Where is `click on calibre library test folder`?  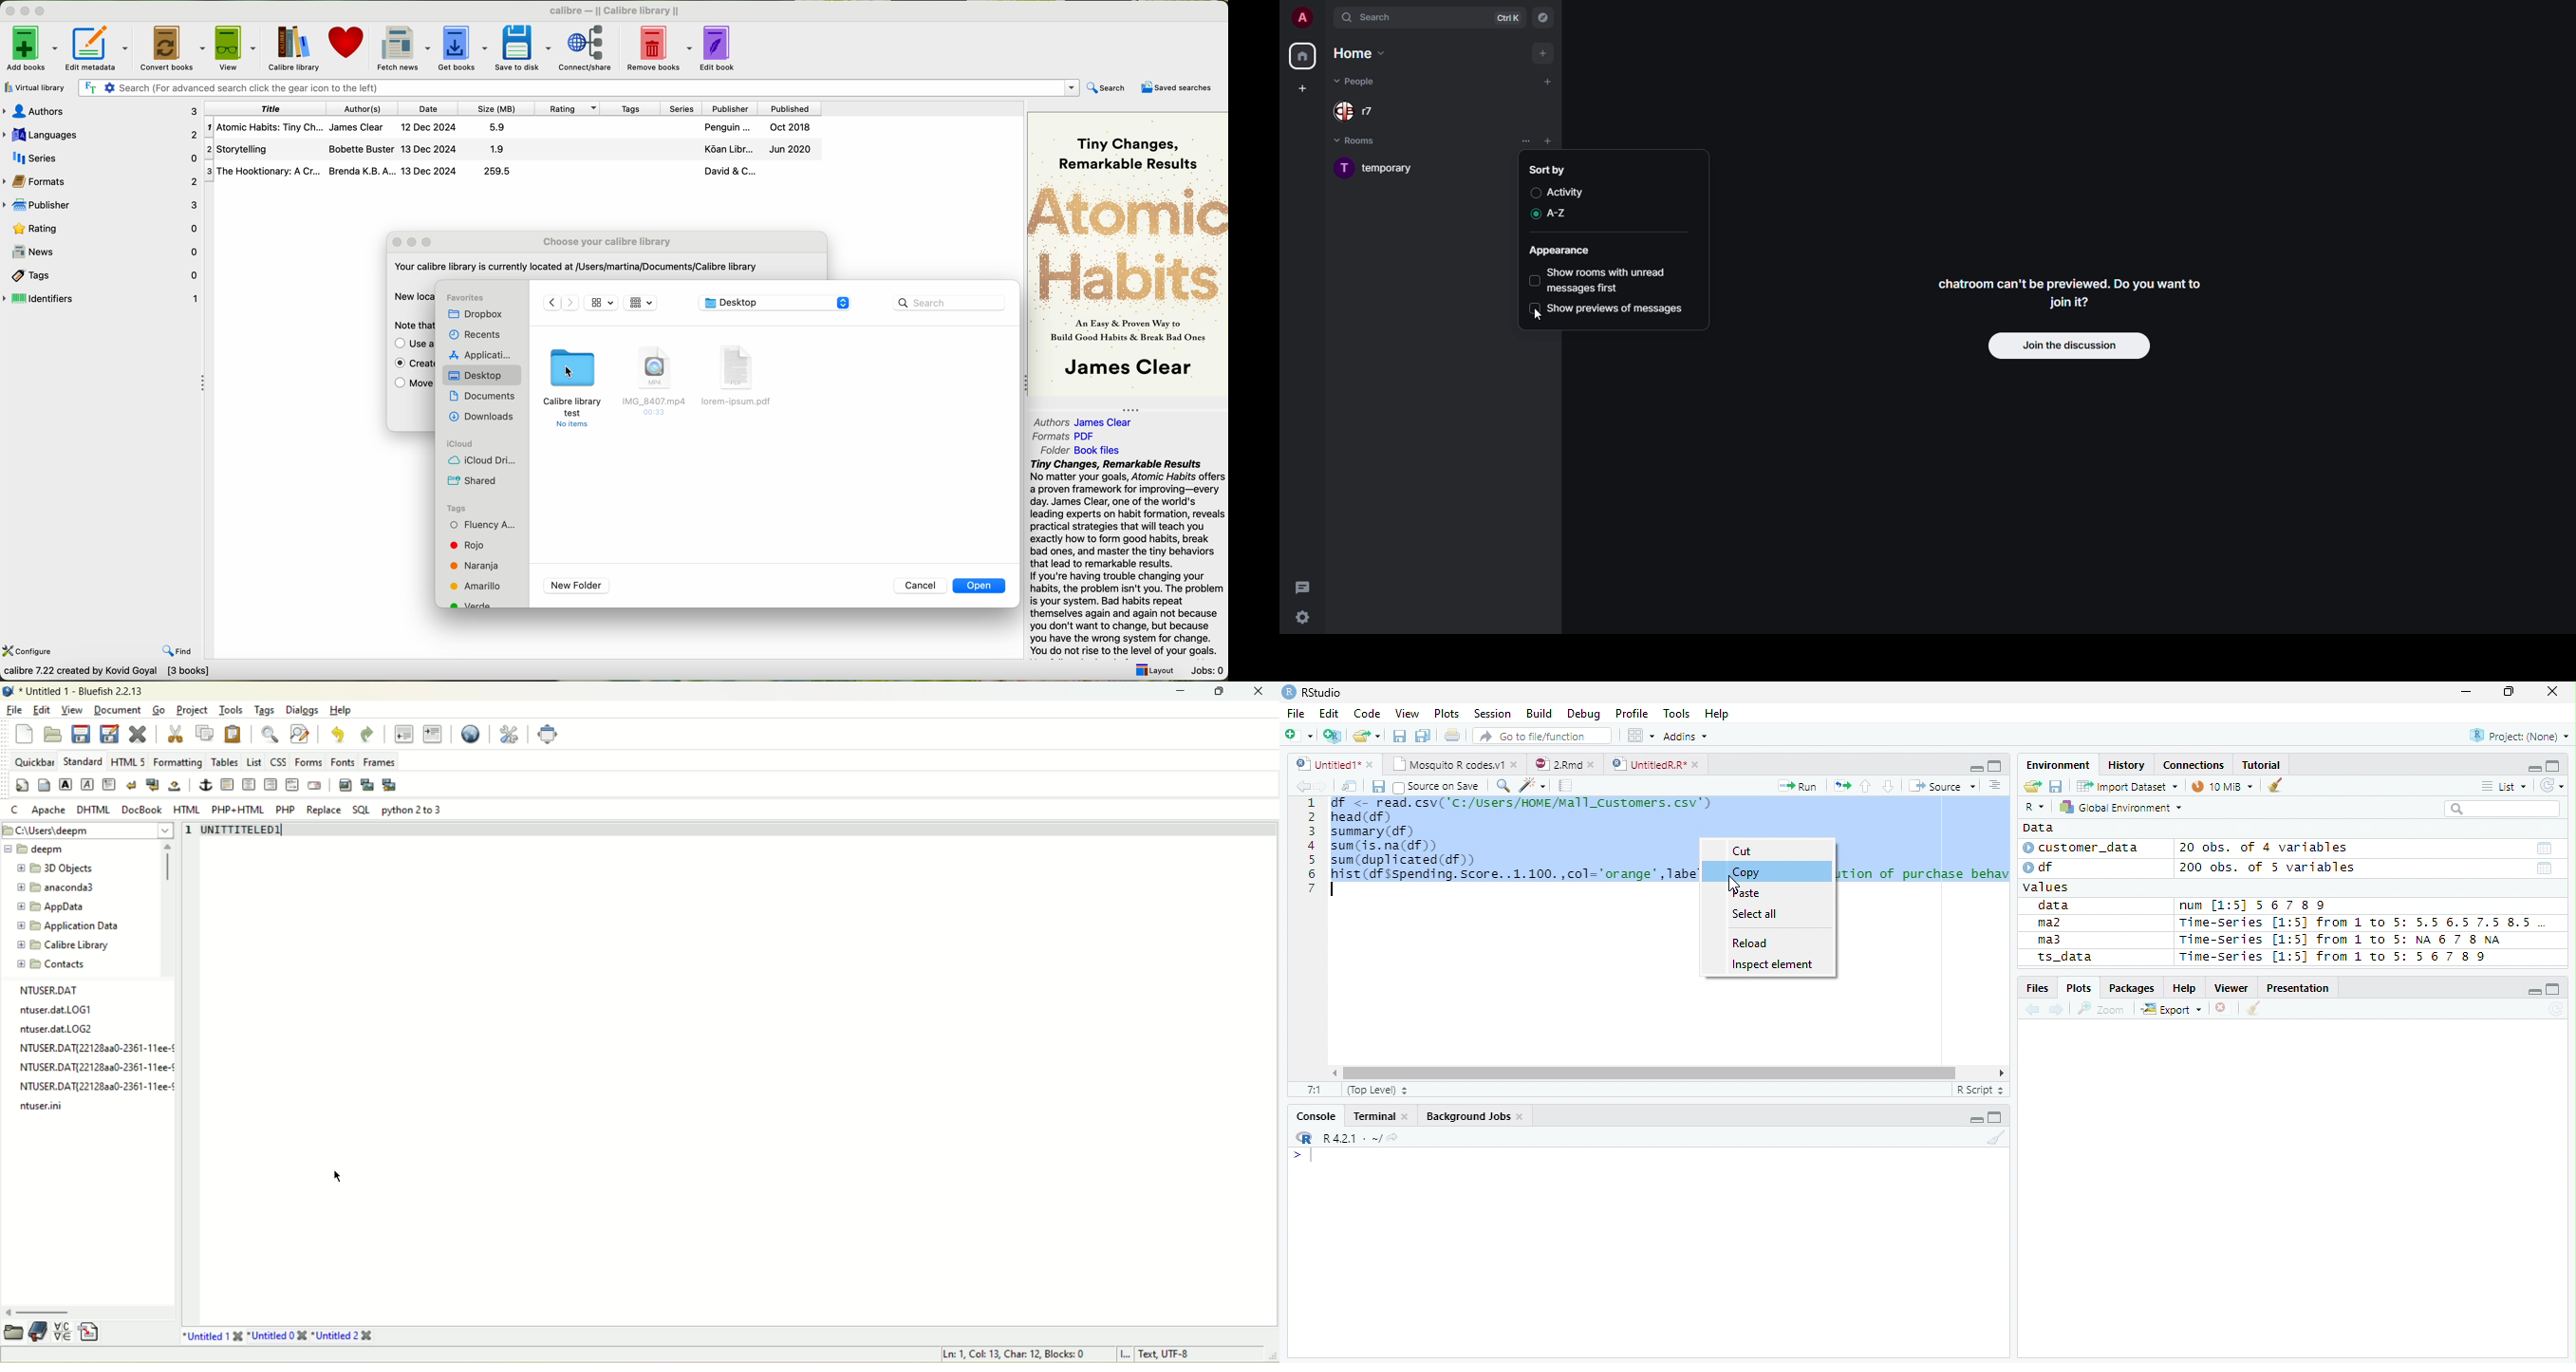 click on calibre library test folder is located at coordinates (576, 385).